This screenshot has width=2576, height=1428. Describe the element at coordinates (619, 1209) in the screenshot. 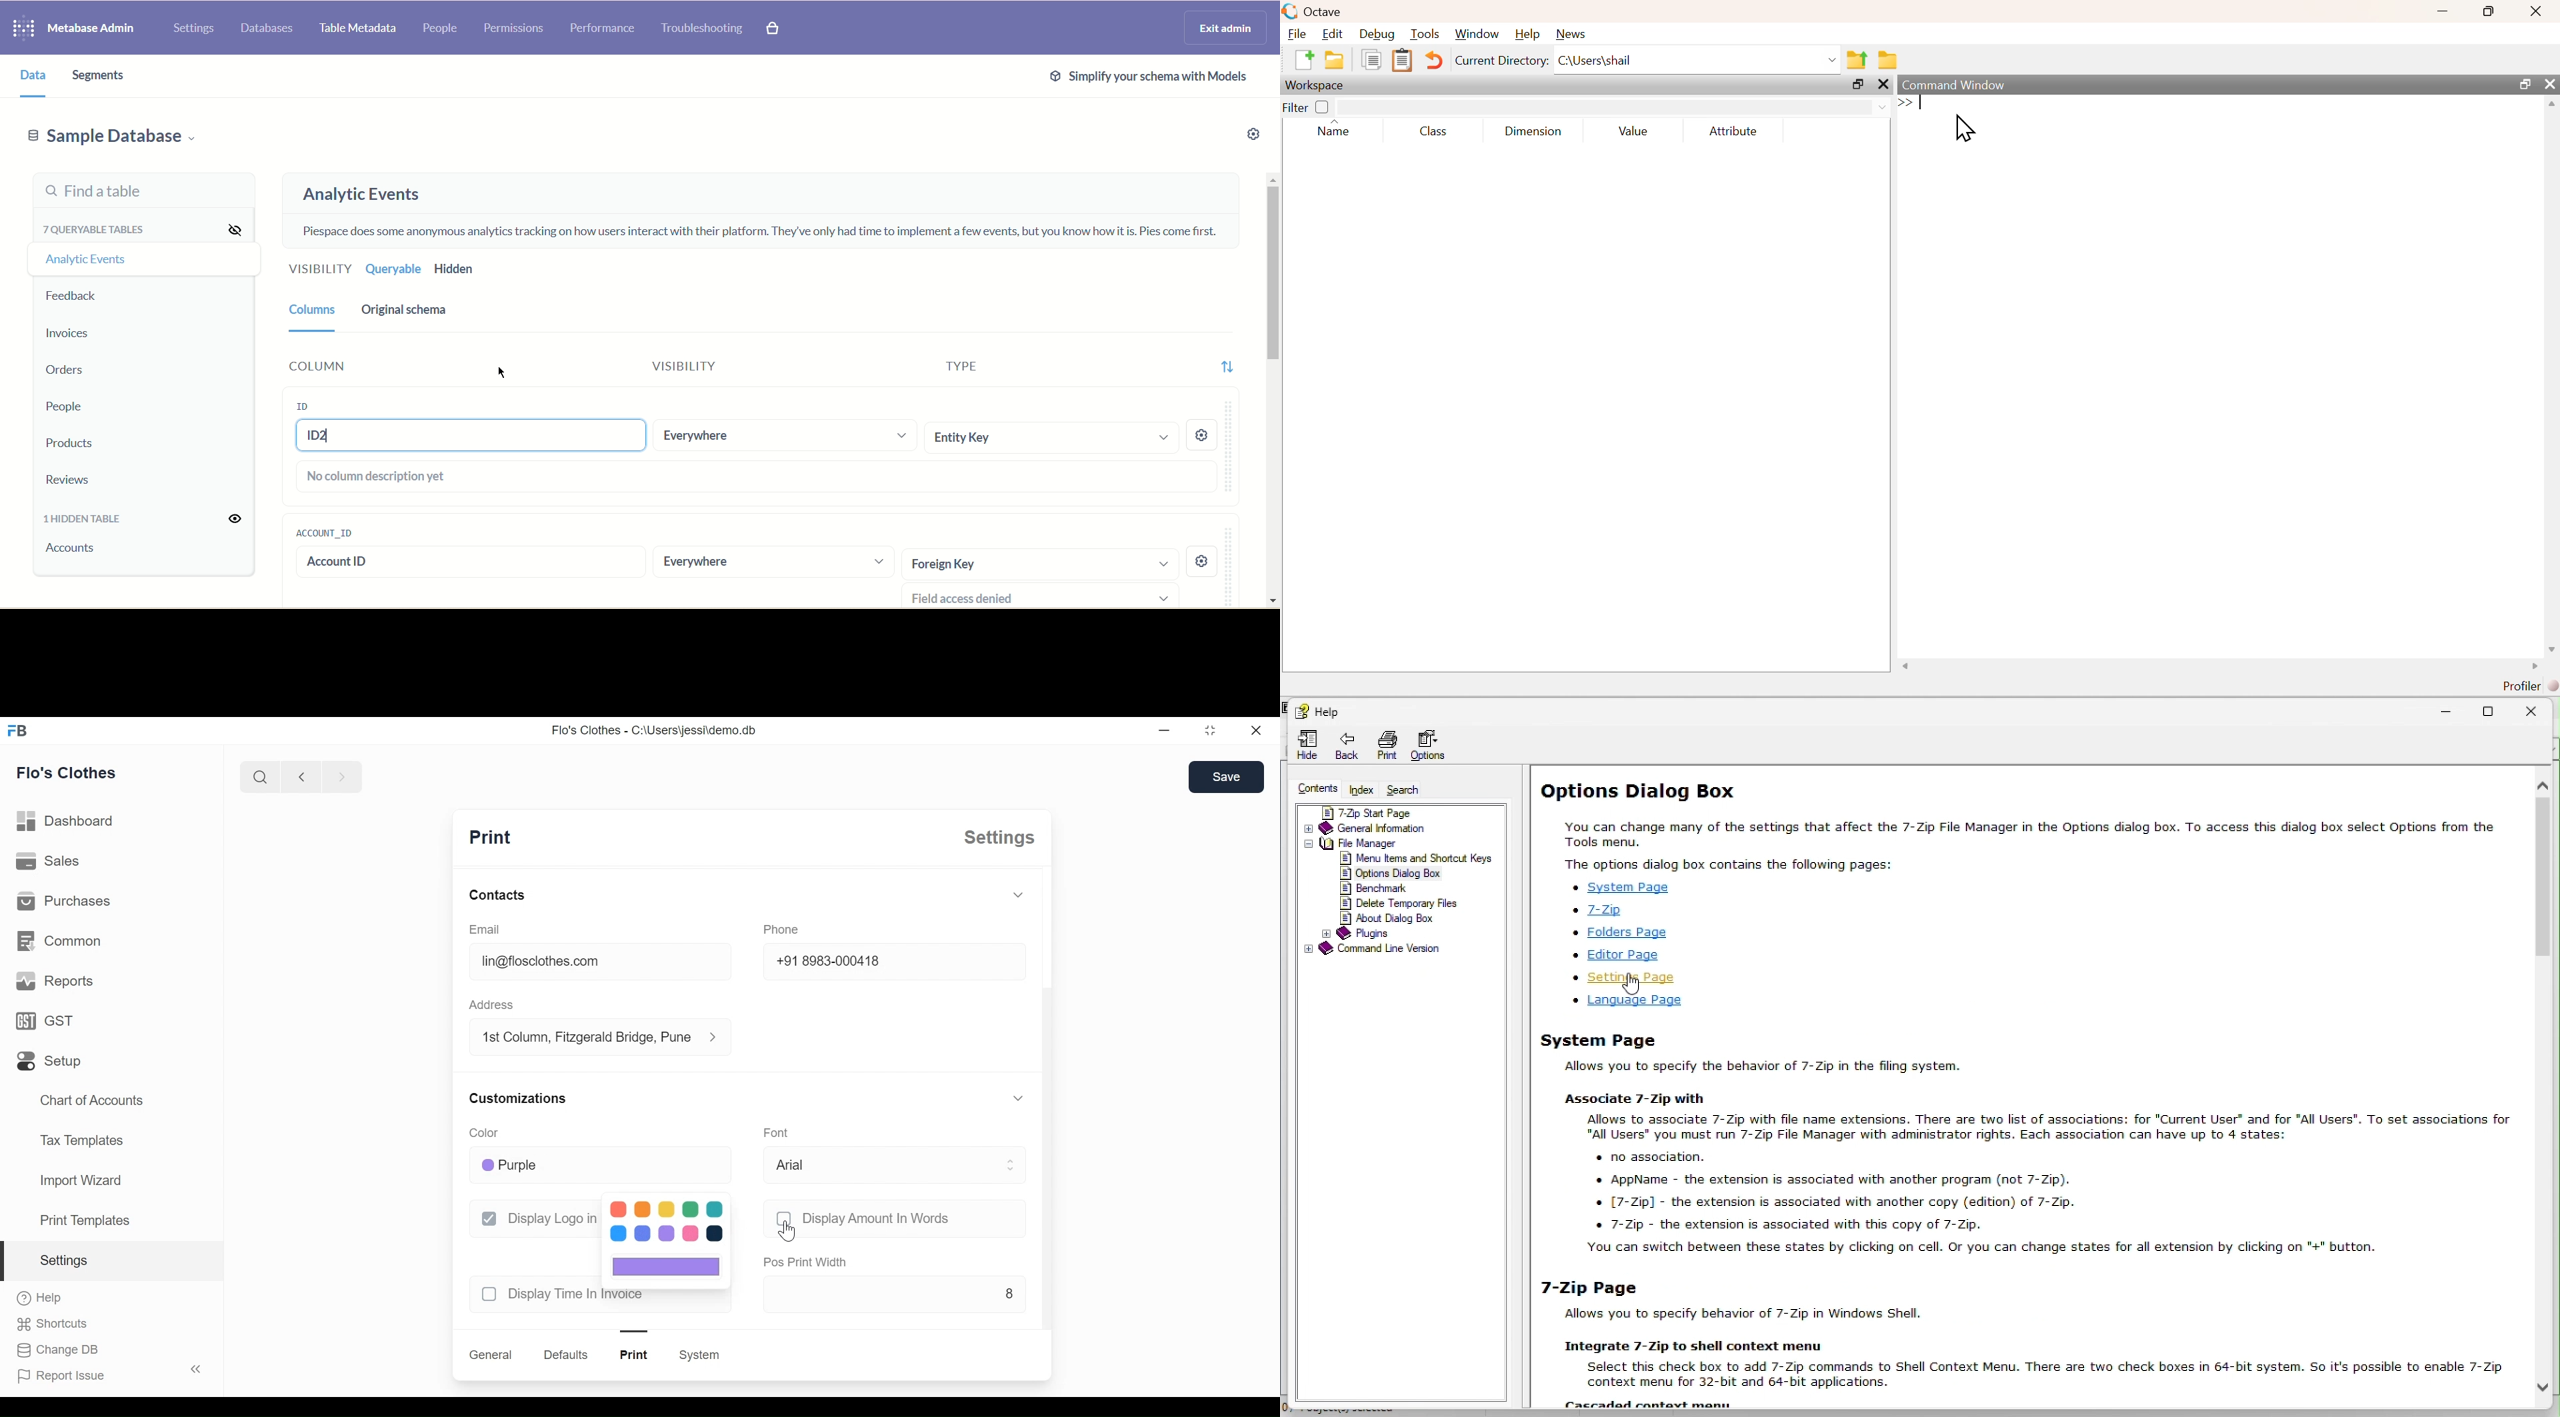

I see `color 1` at that location.